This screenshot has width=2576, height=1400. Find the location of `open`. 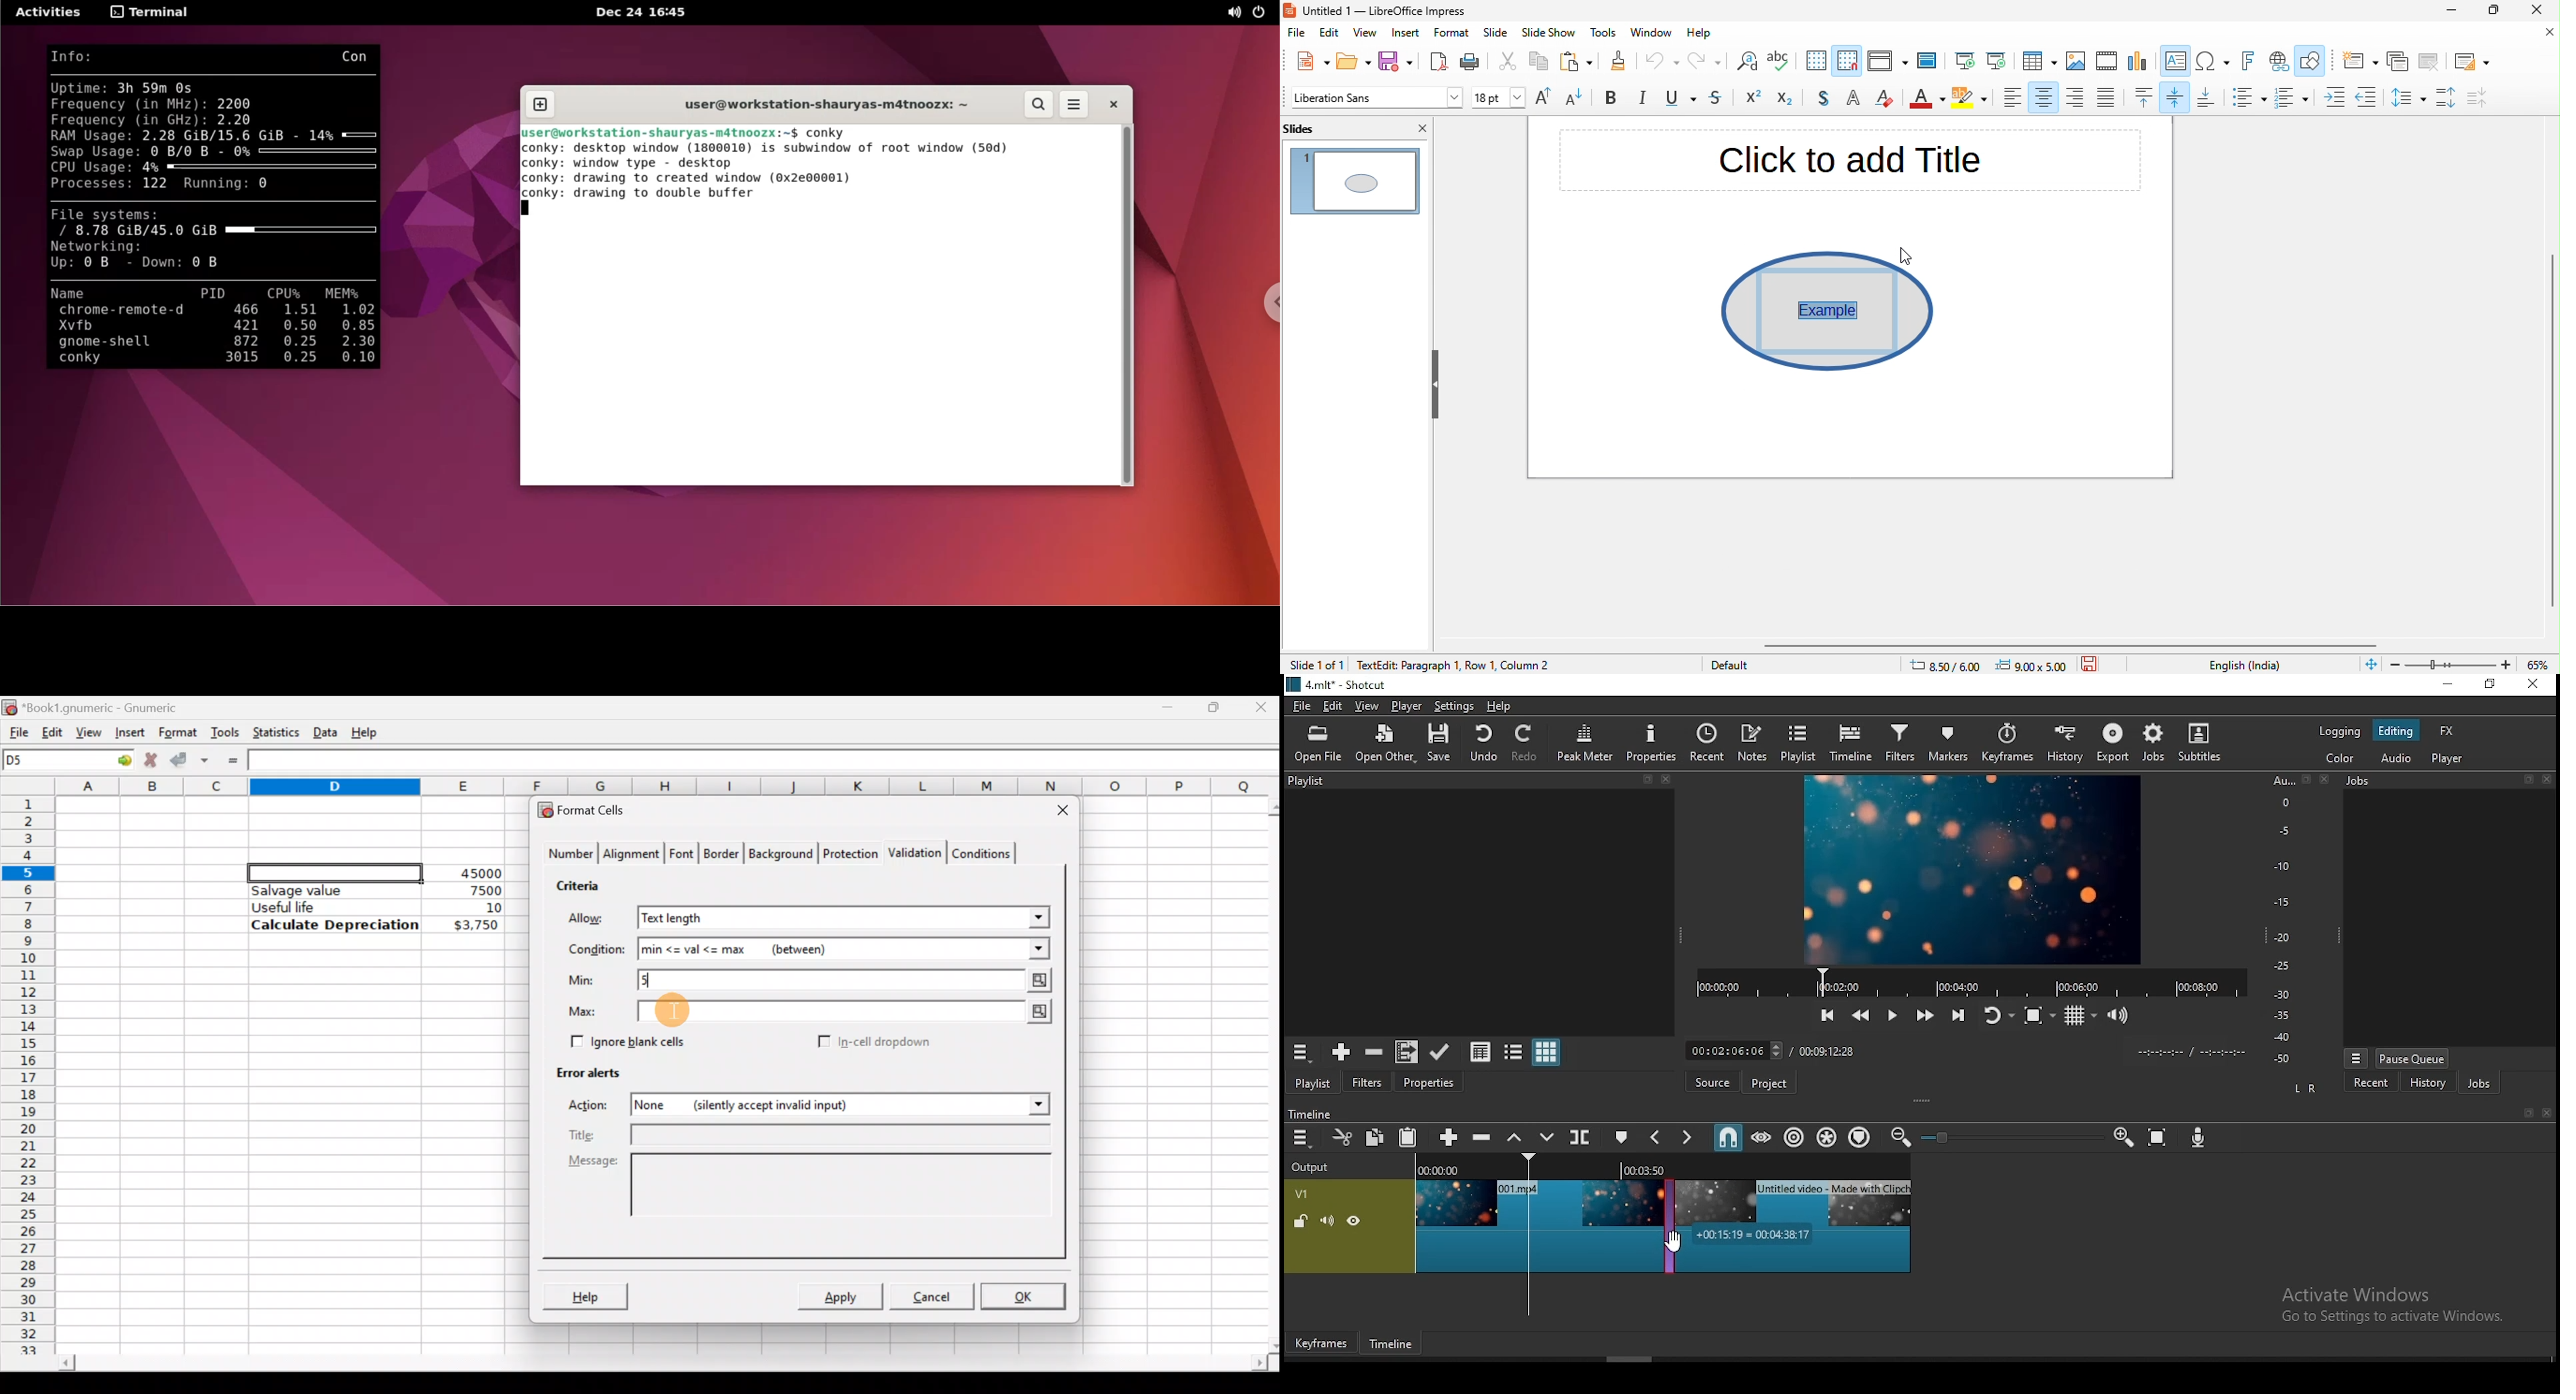

open is located at coordinates (1351, 62).